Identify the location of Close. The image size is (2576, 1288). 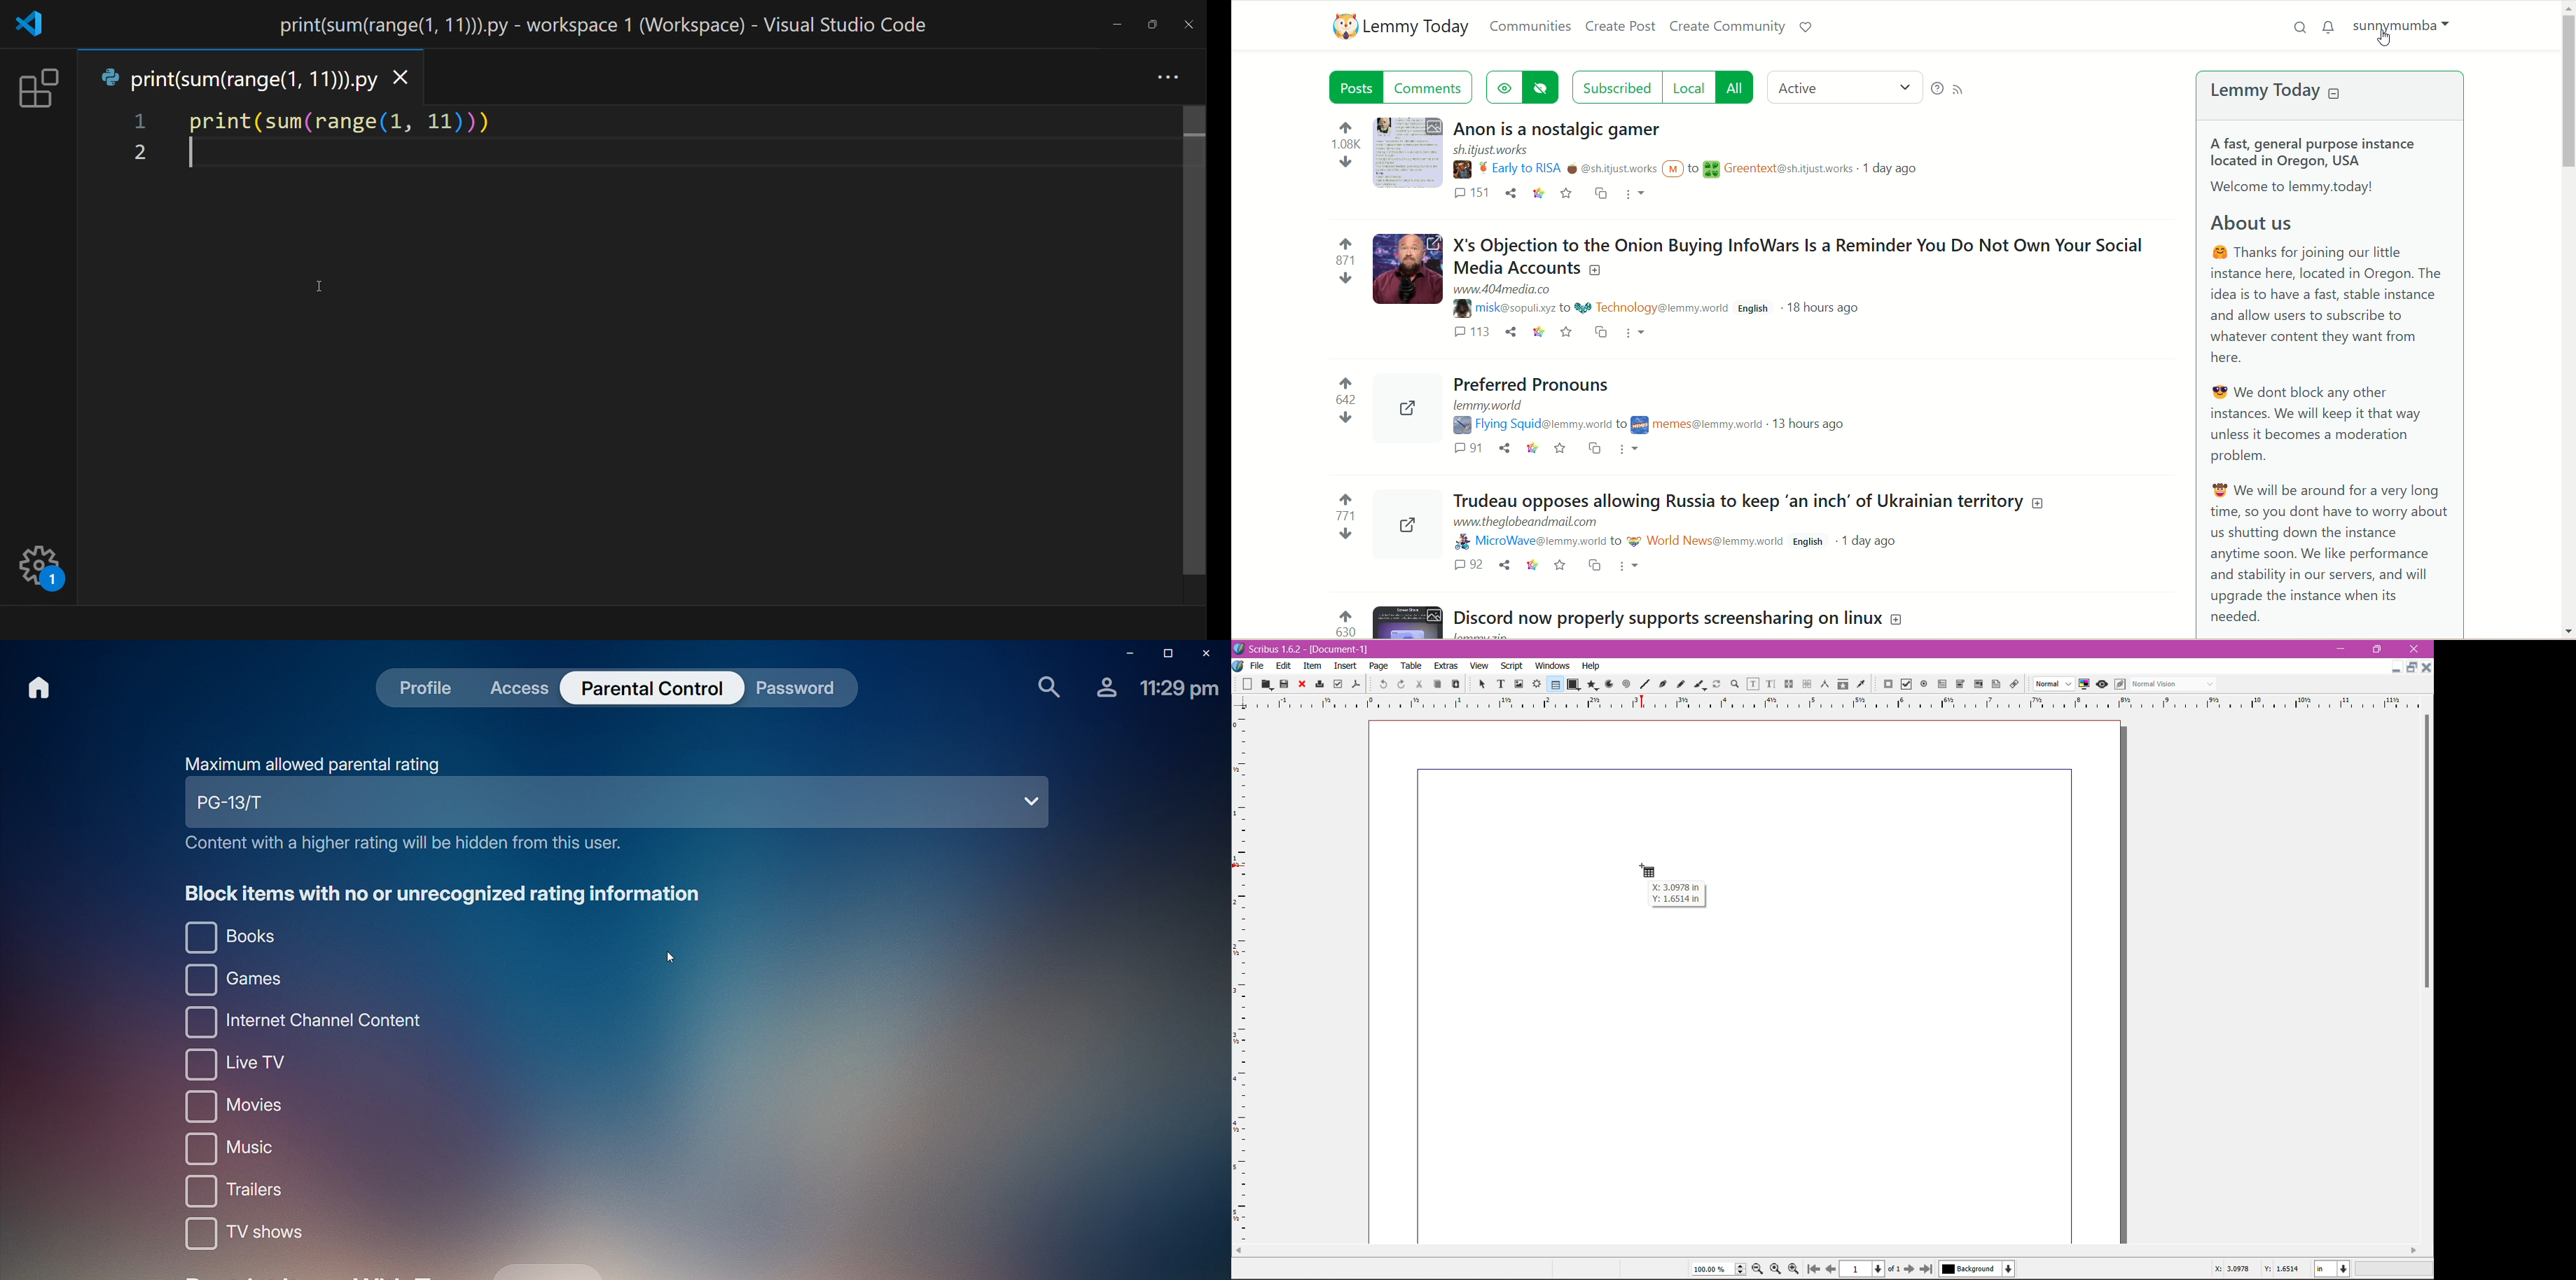
(2426, 666).